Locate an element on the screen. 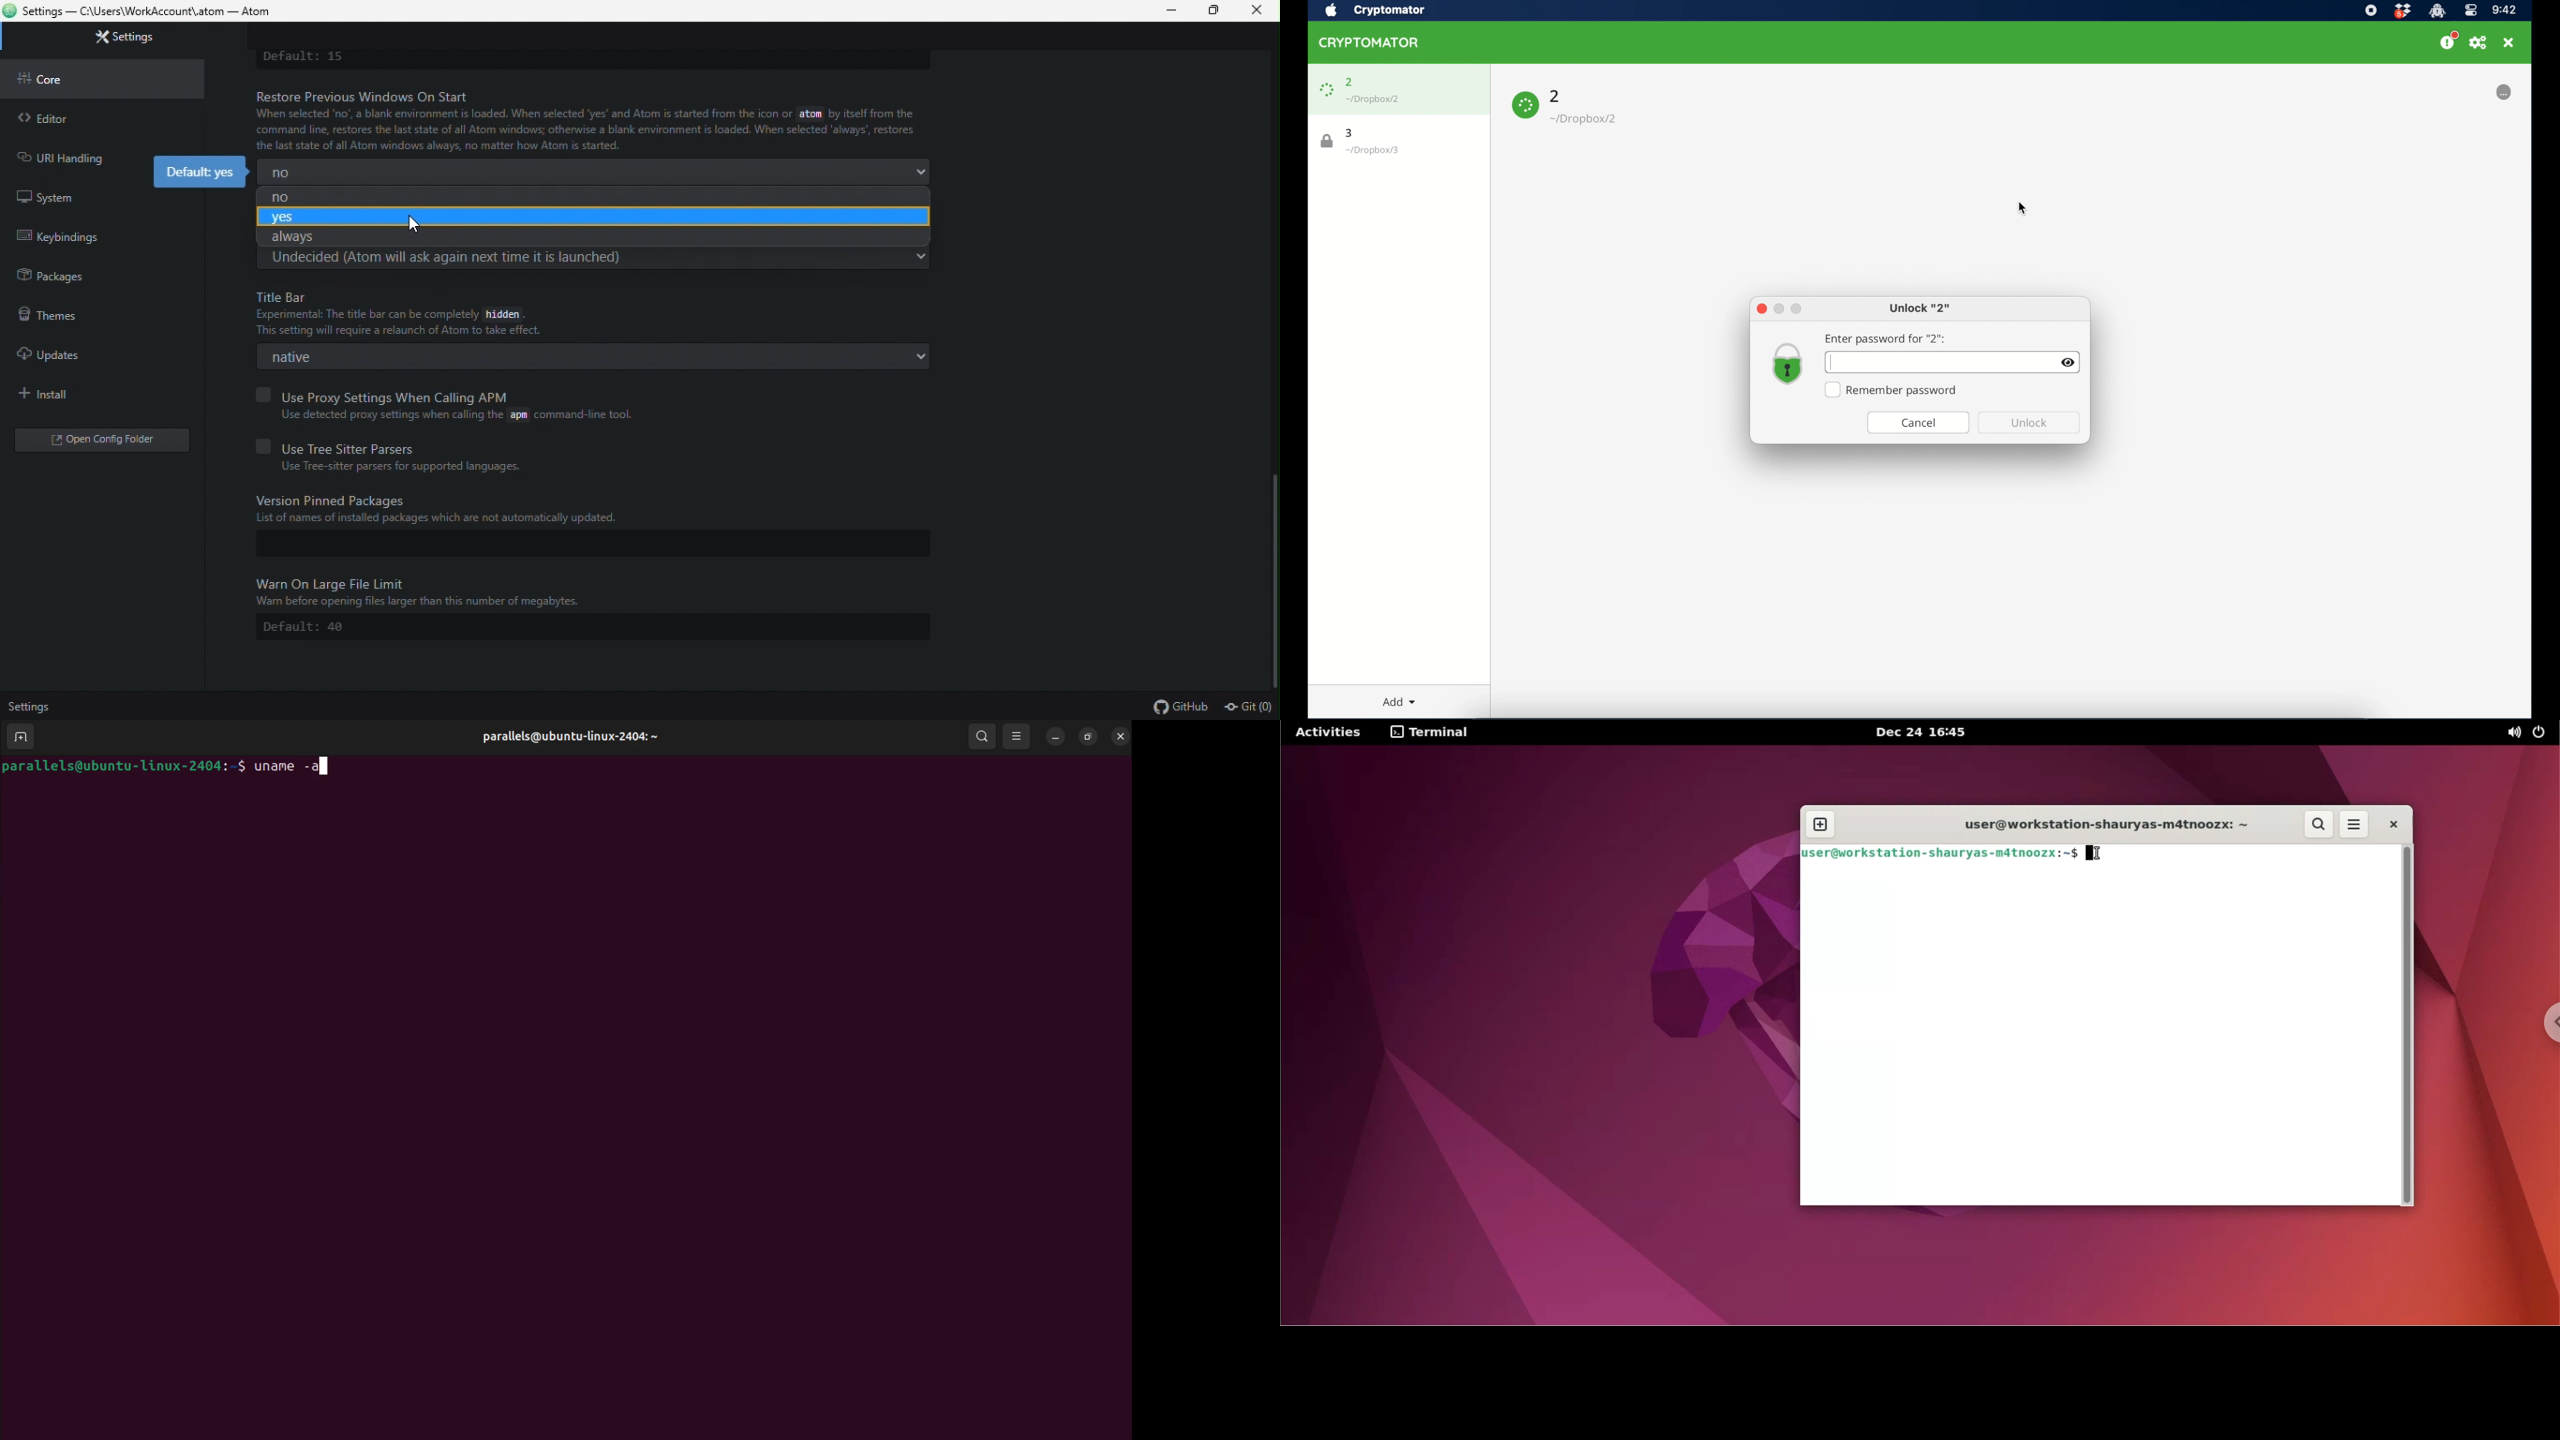 The height and width of the screenshot is (1456, 2576). apple icon is located at coordinates (1331, 11).